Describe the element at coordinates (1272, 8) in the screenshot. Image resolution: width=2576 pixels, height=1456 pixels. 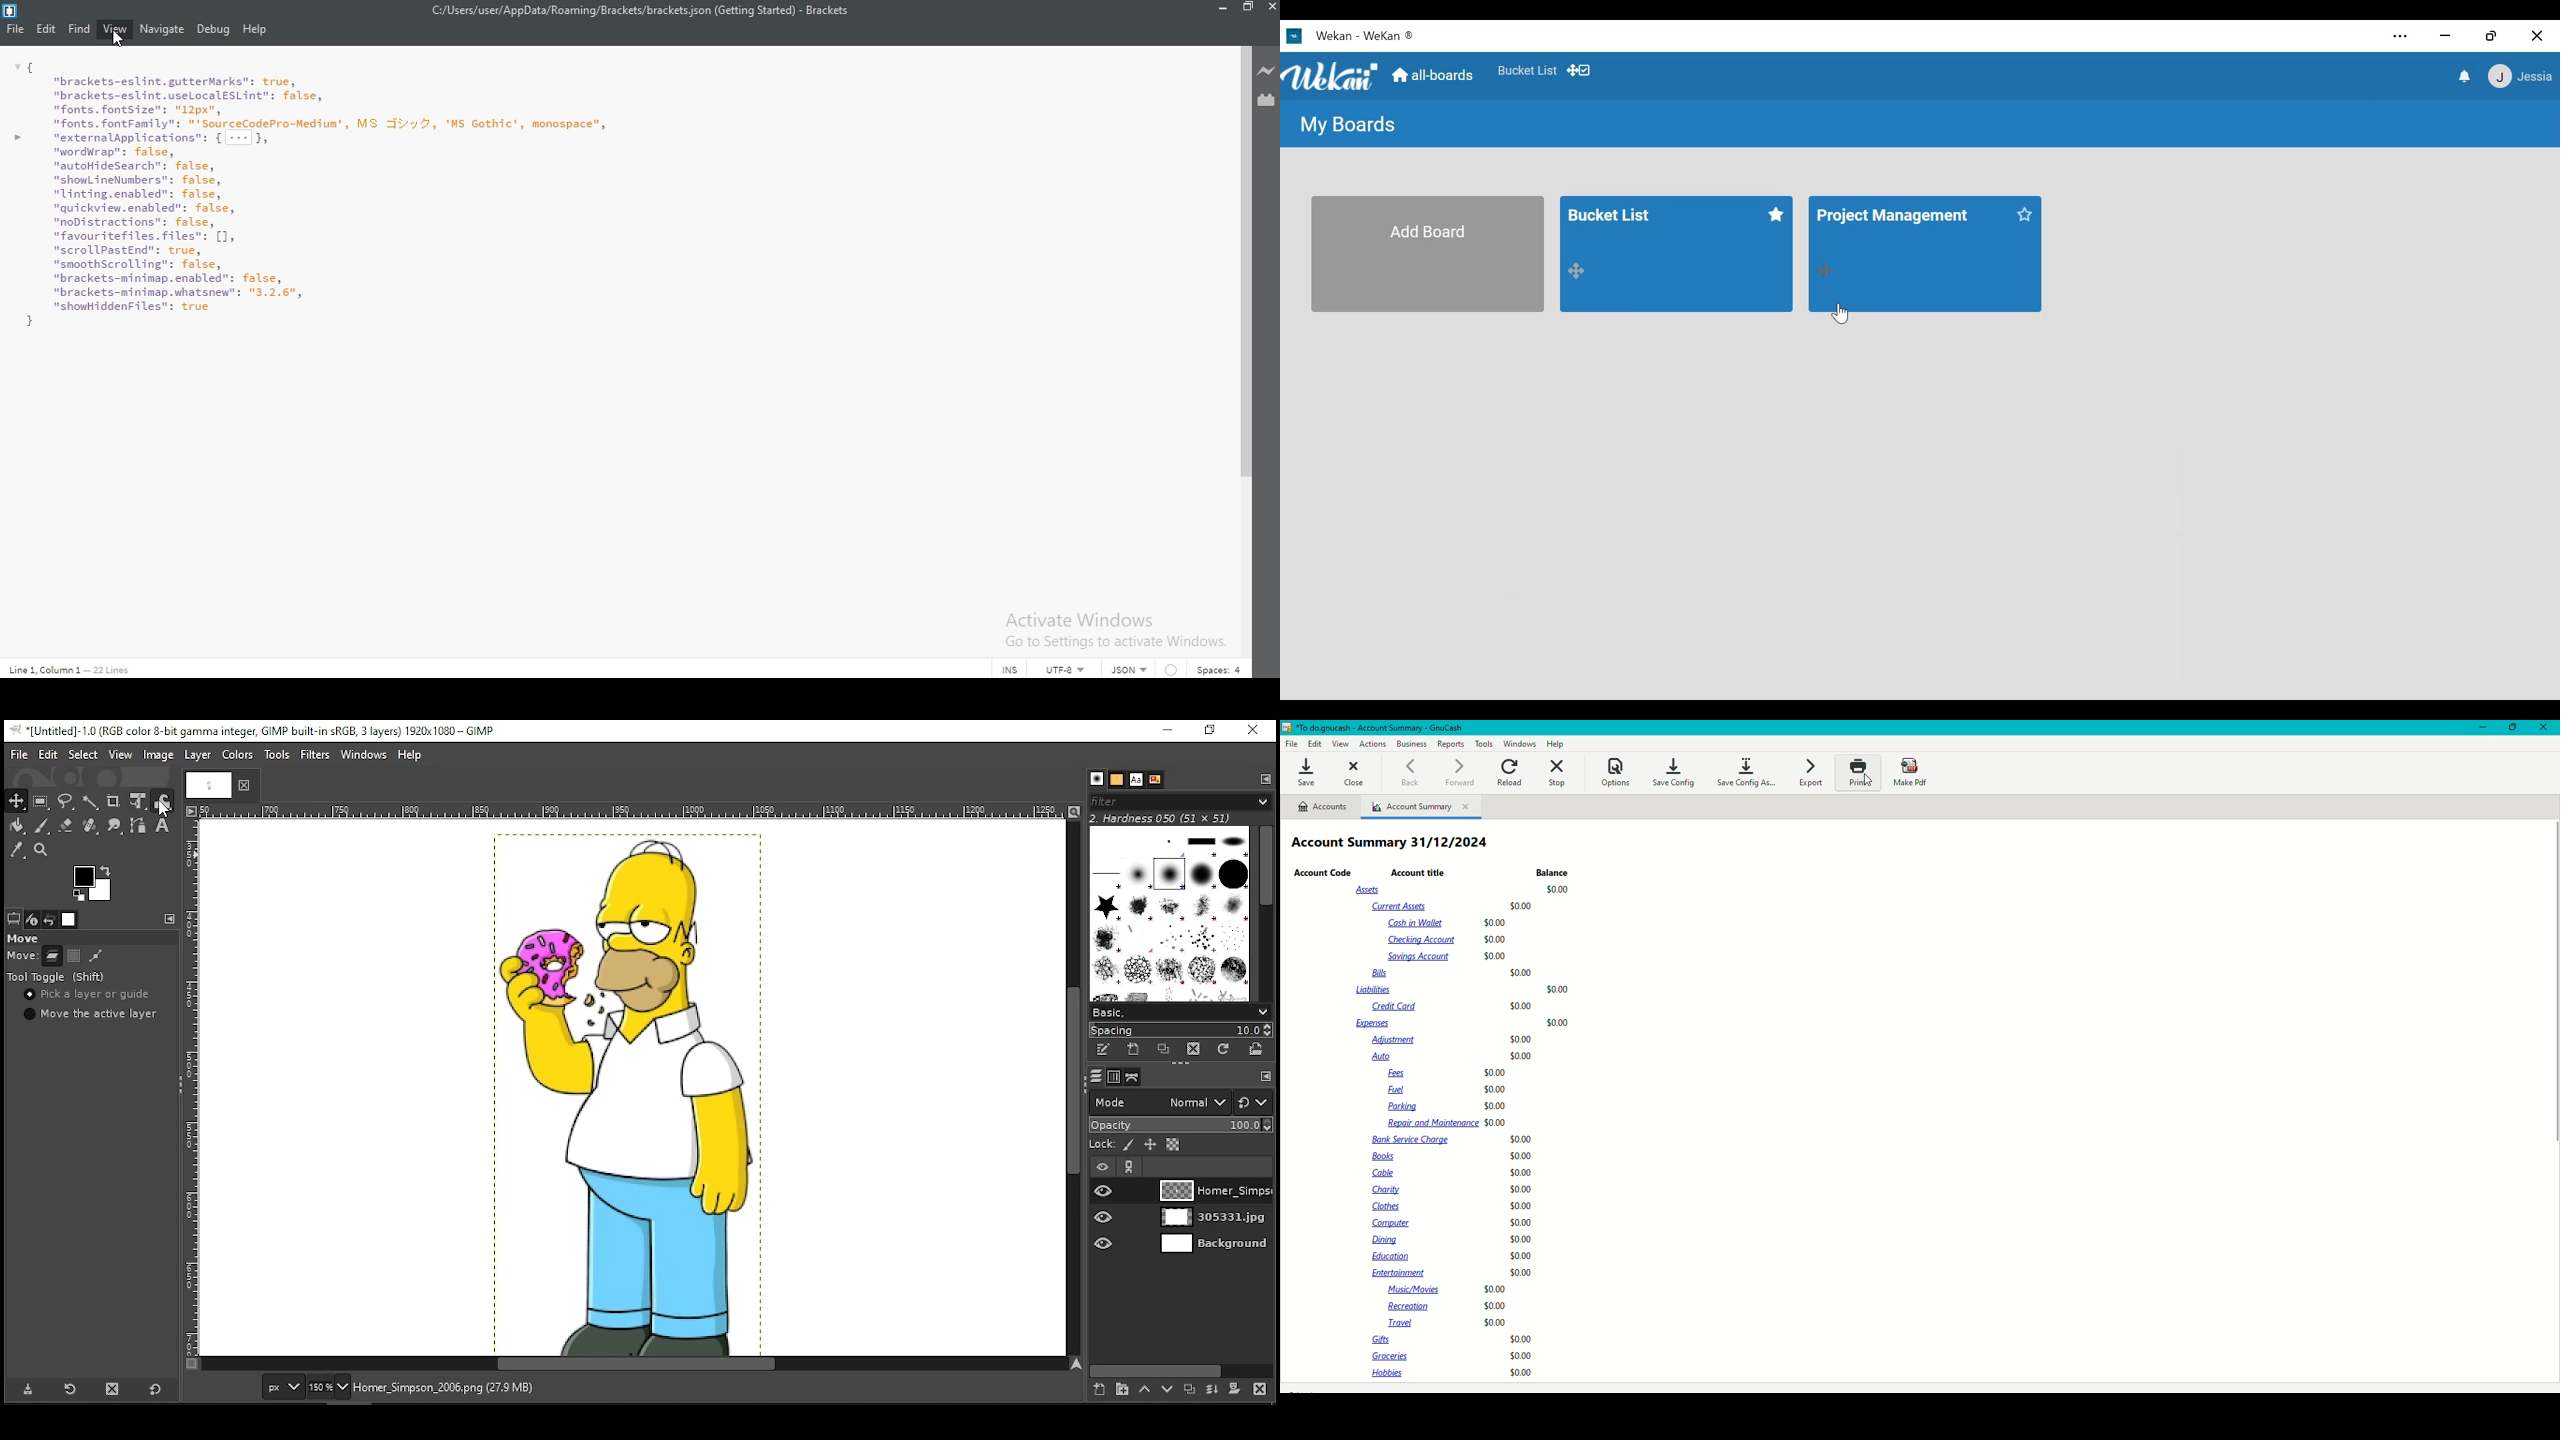
I see `Close` at that location.